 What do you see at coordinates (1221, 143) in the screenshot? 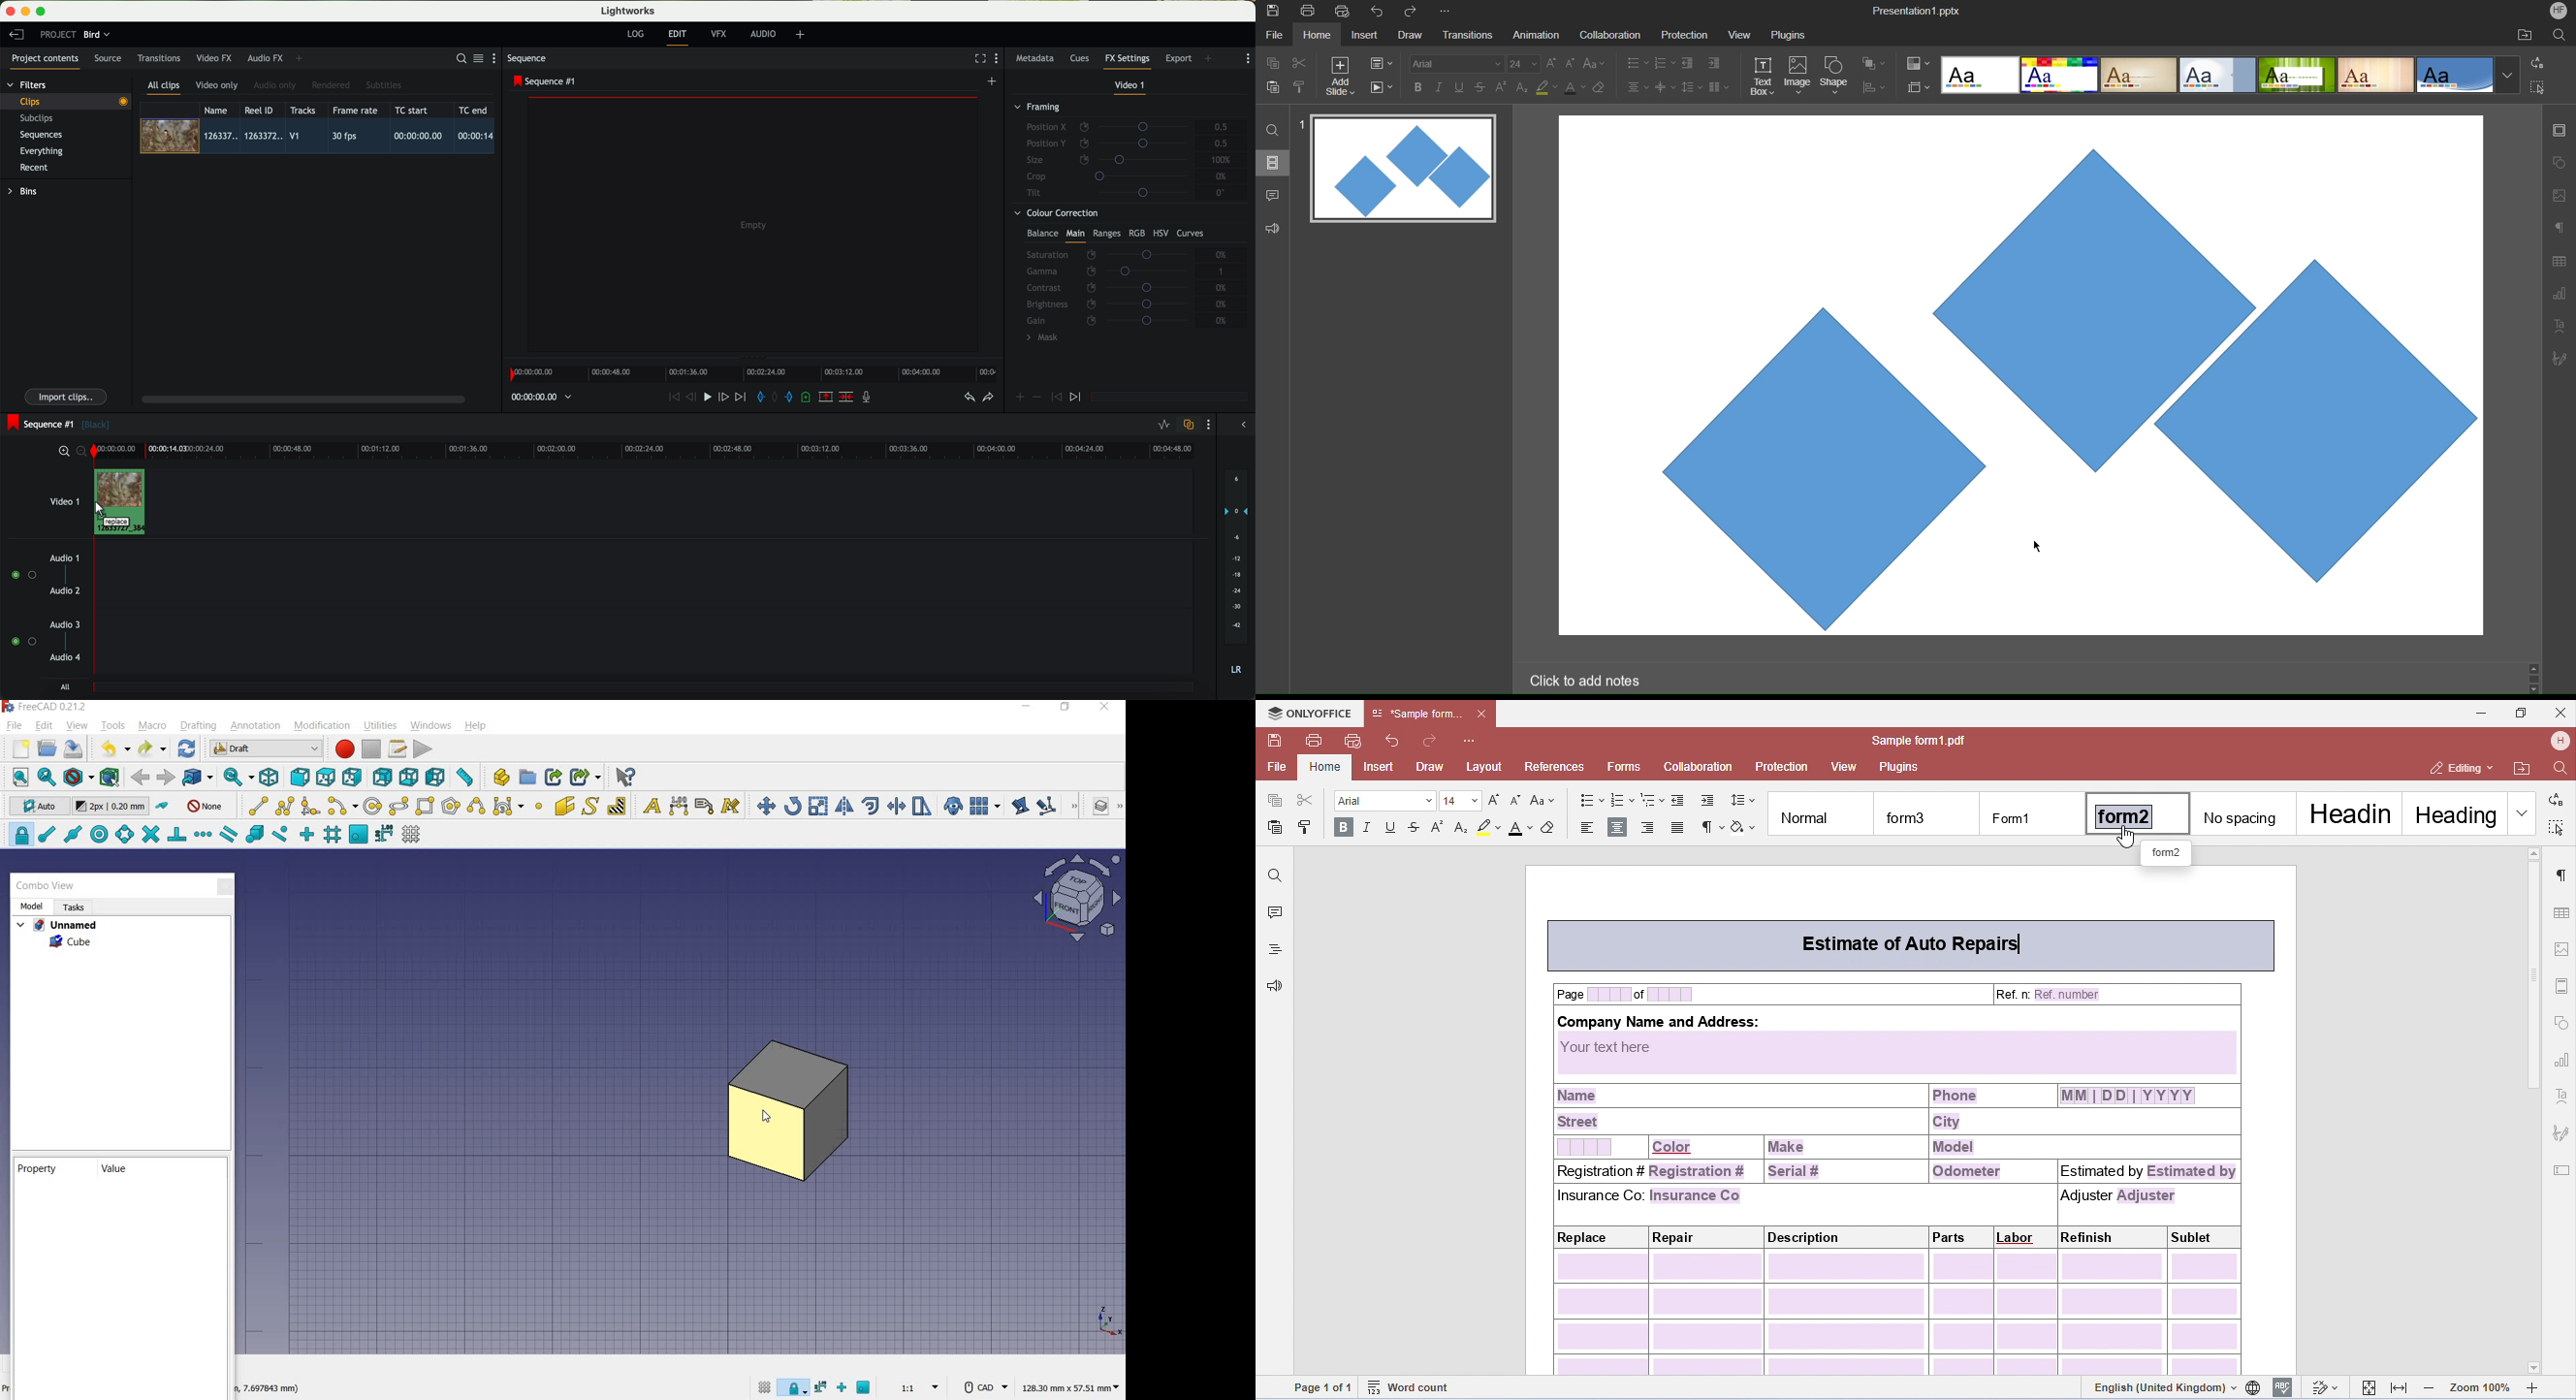
I see `0.5` at bounding box center [1221, 143].